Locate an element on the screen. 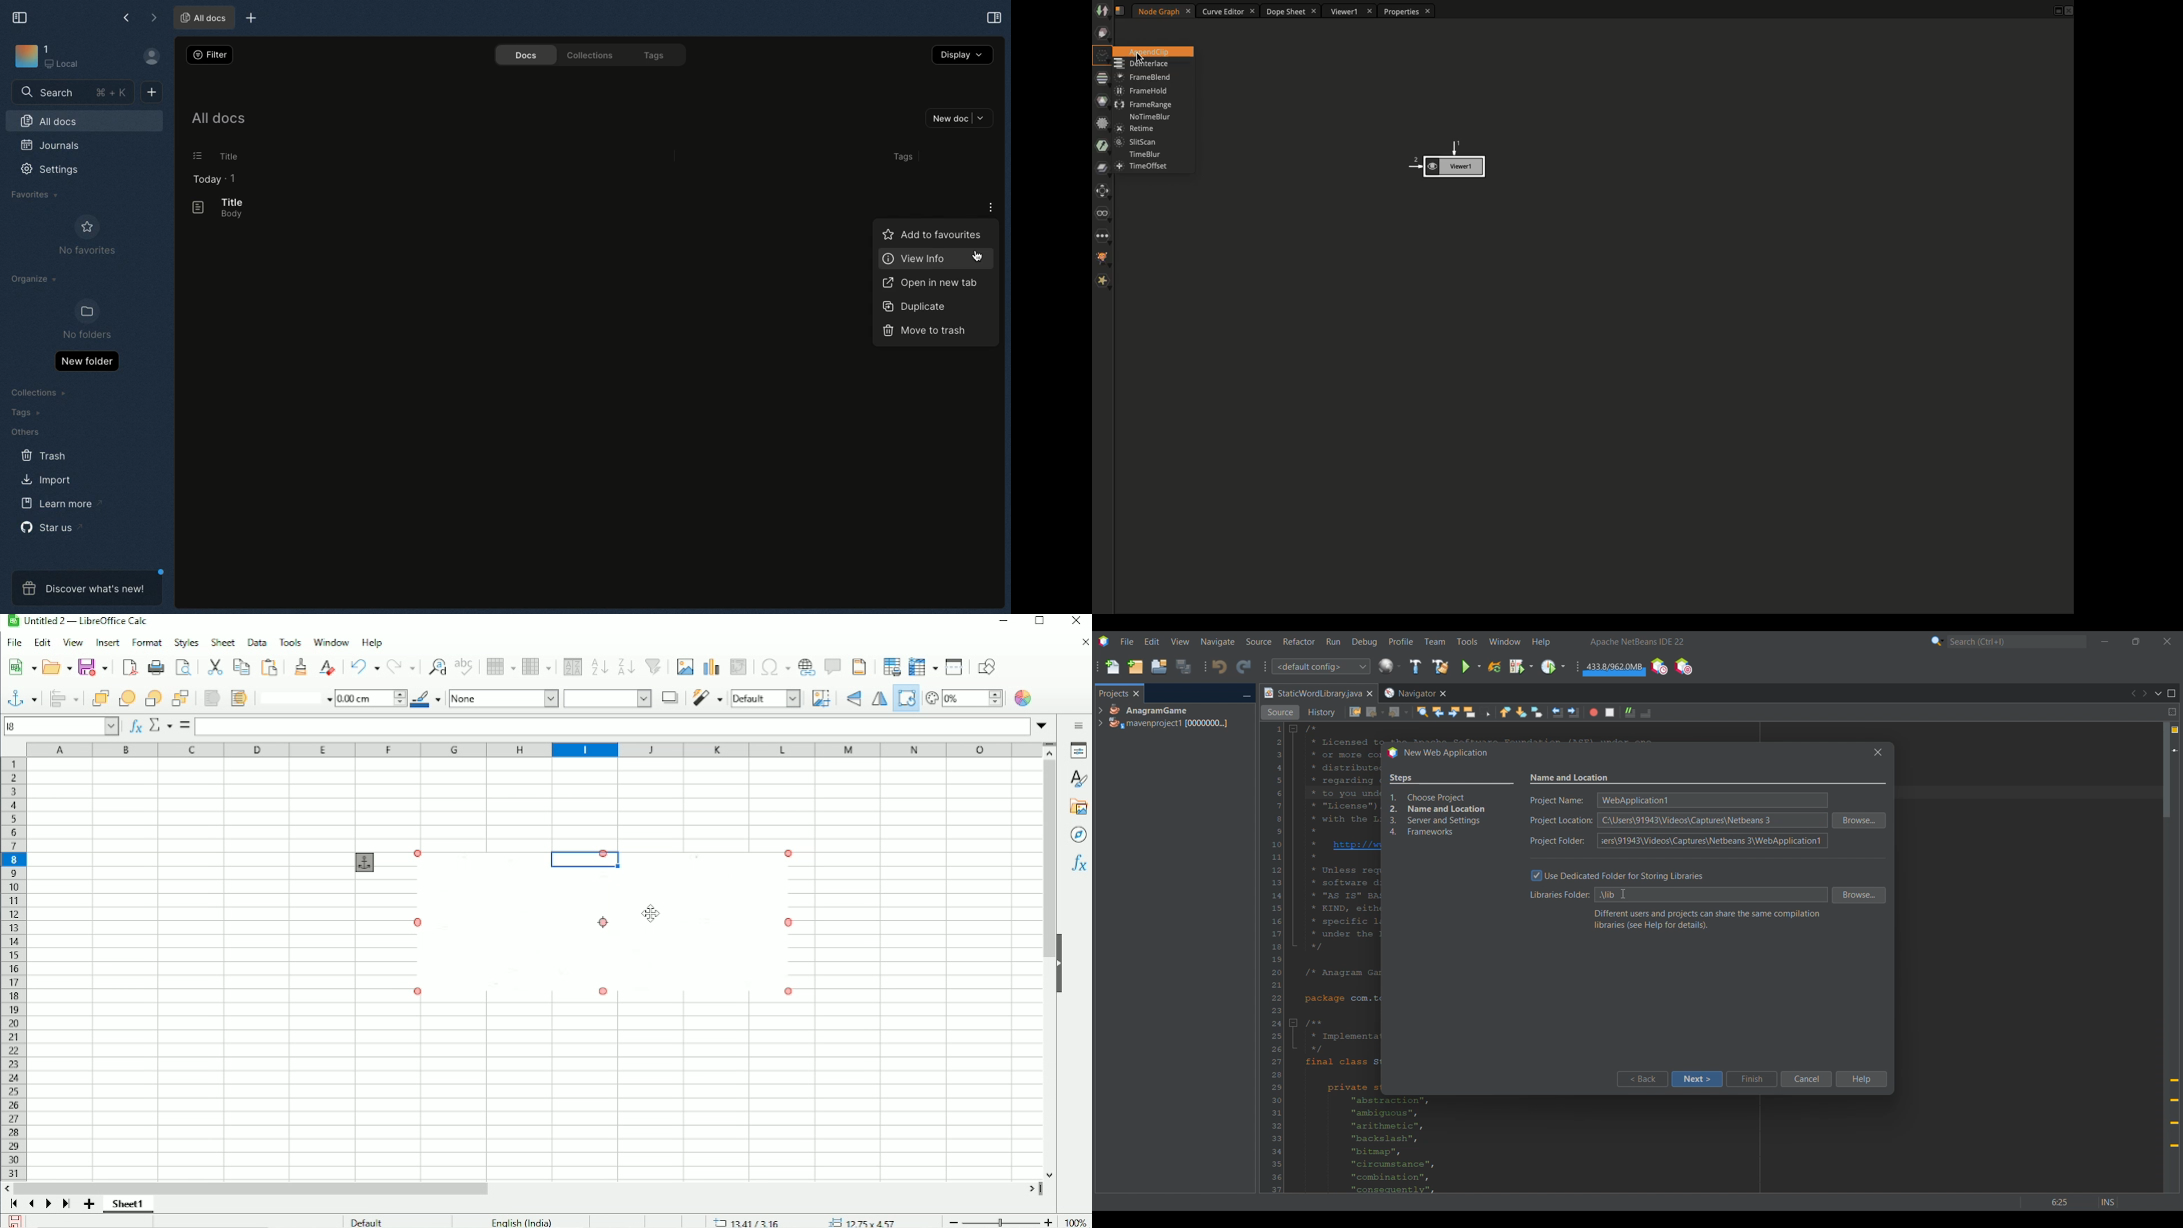  Formula is located at coordinates (184, 725).